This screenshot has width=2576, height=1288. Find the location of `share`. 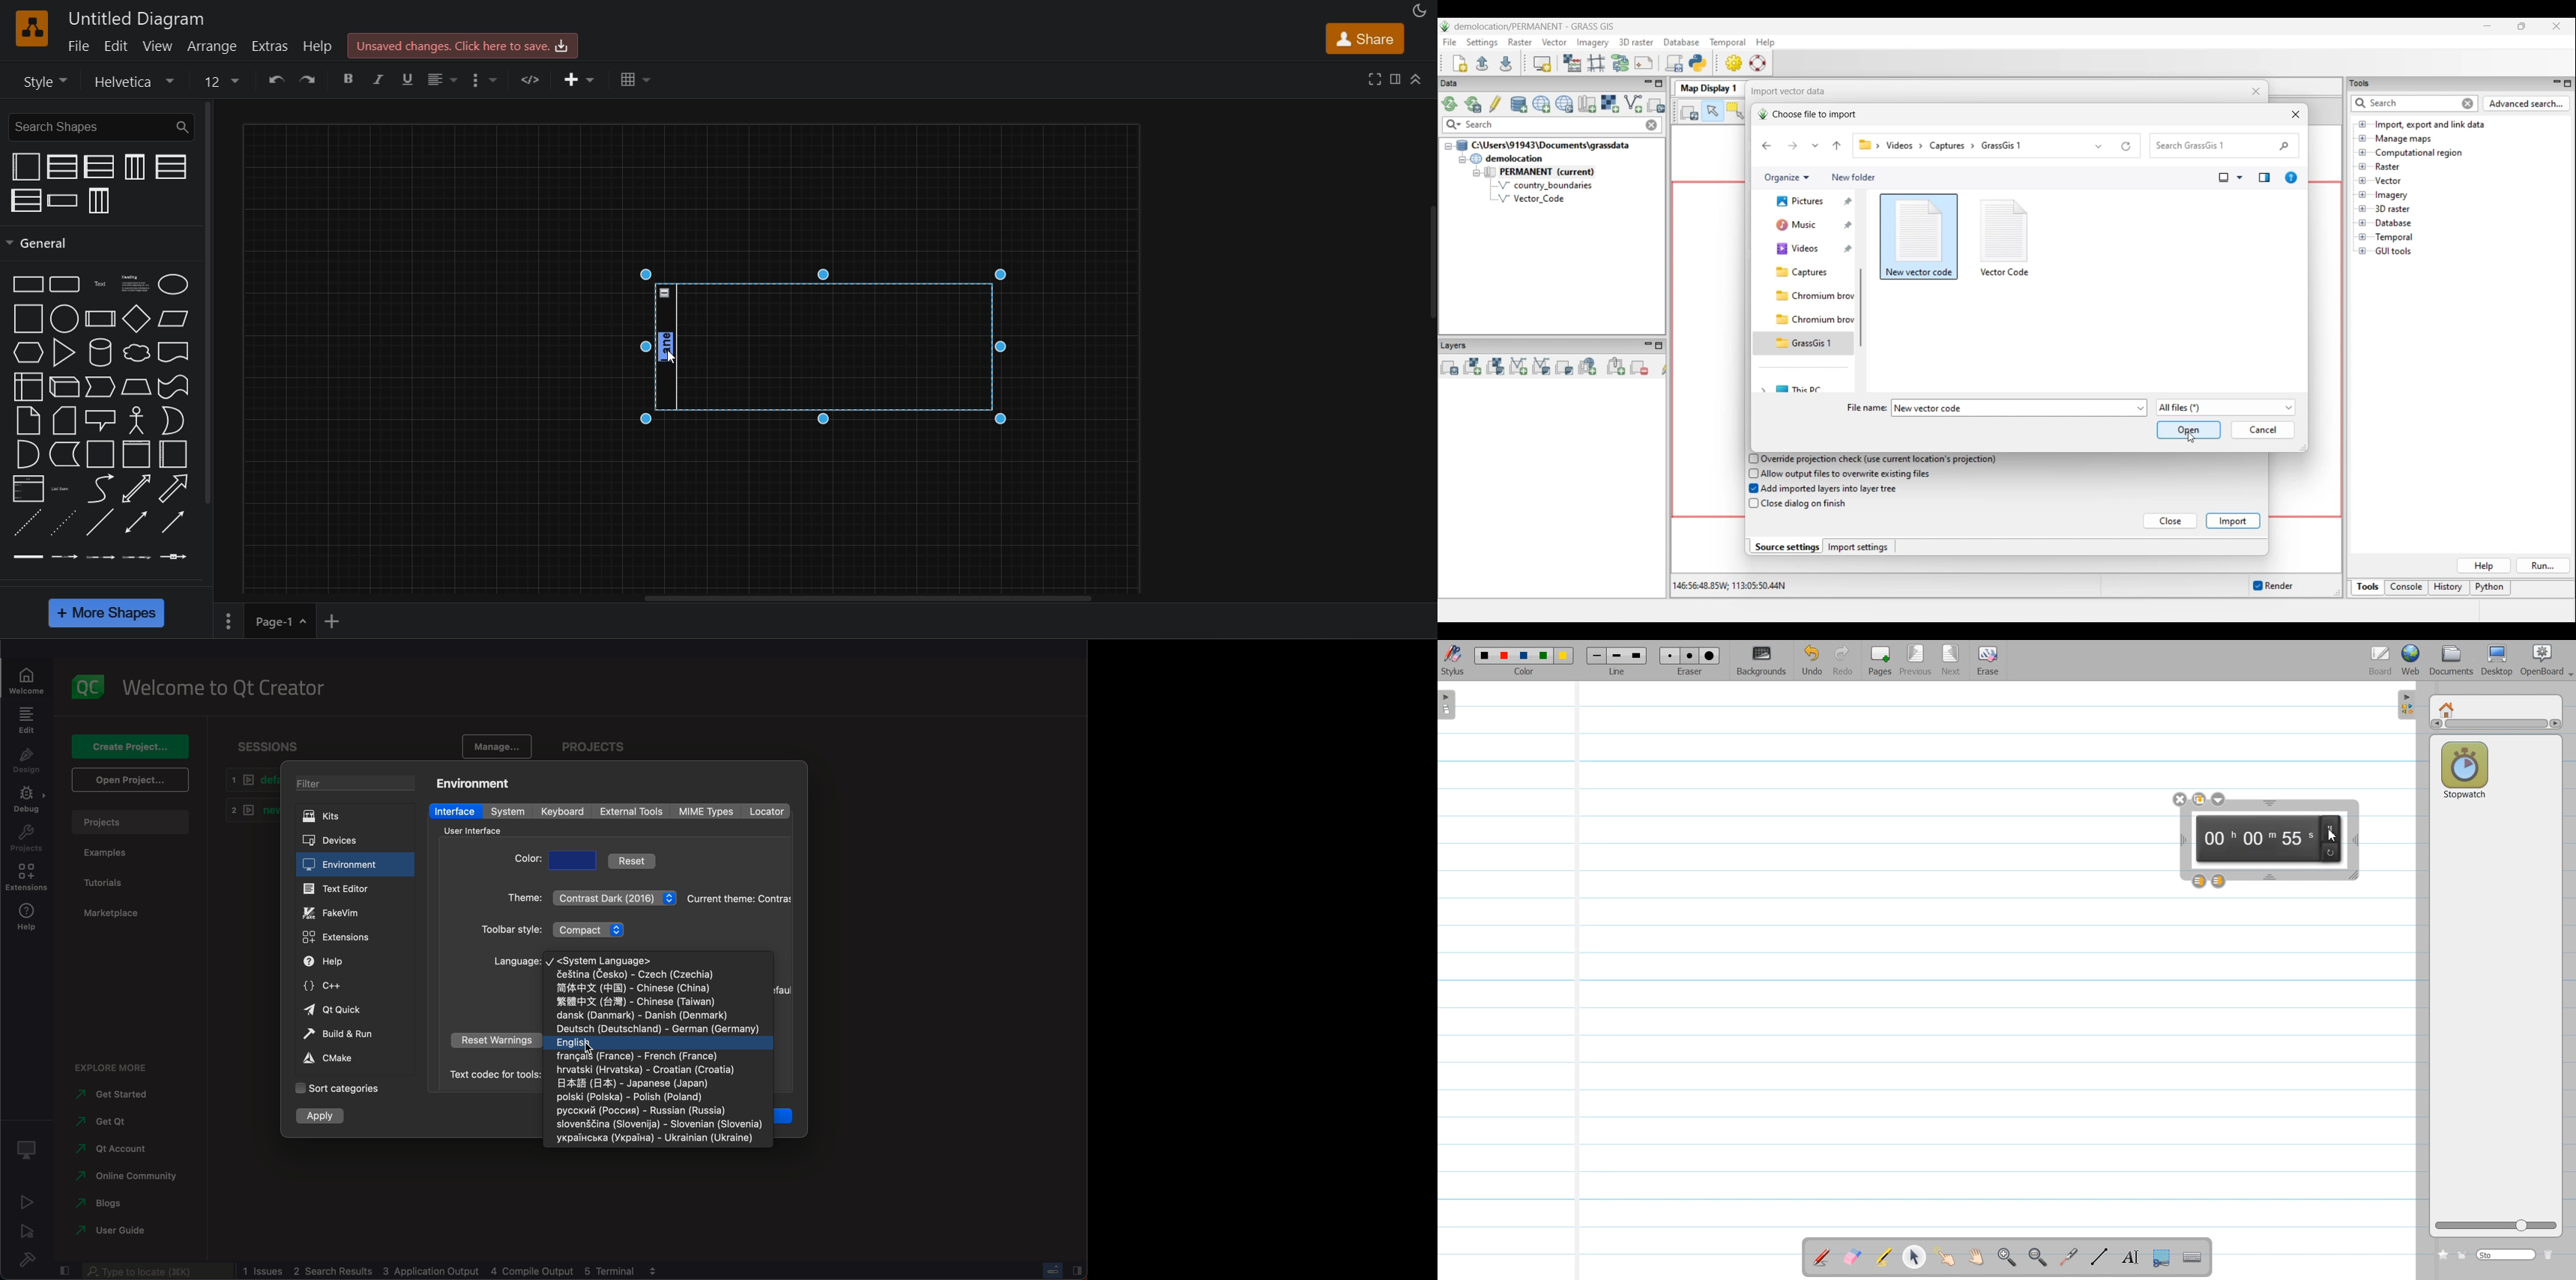

share is located at coordinates (1366, 38).